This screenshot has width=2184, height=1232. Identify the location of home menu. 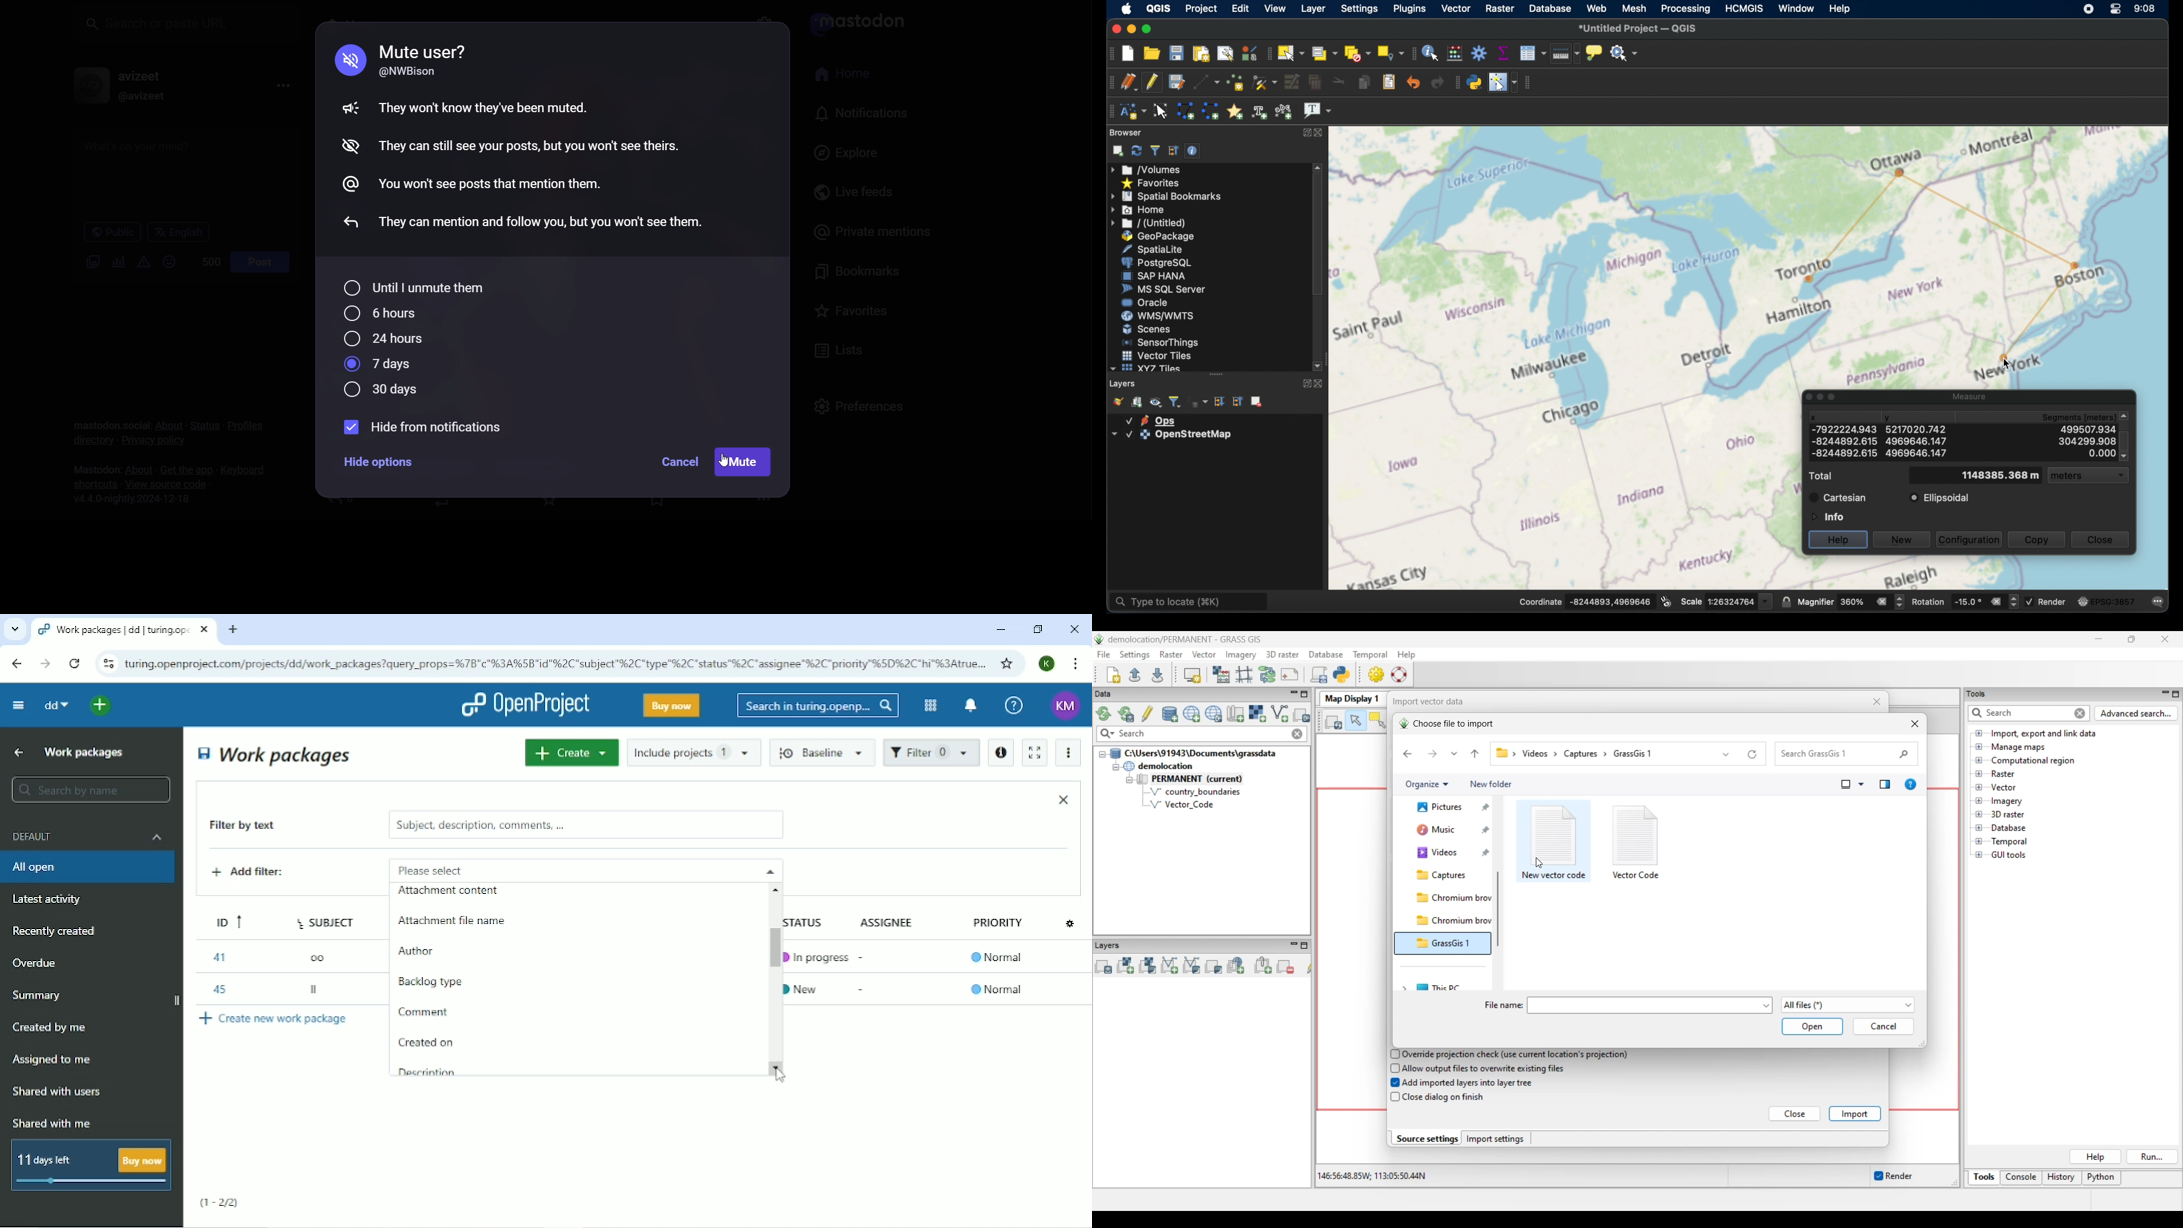
(1143, 209).